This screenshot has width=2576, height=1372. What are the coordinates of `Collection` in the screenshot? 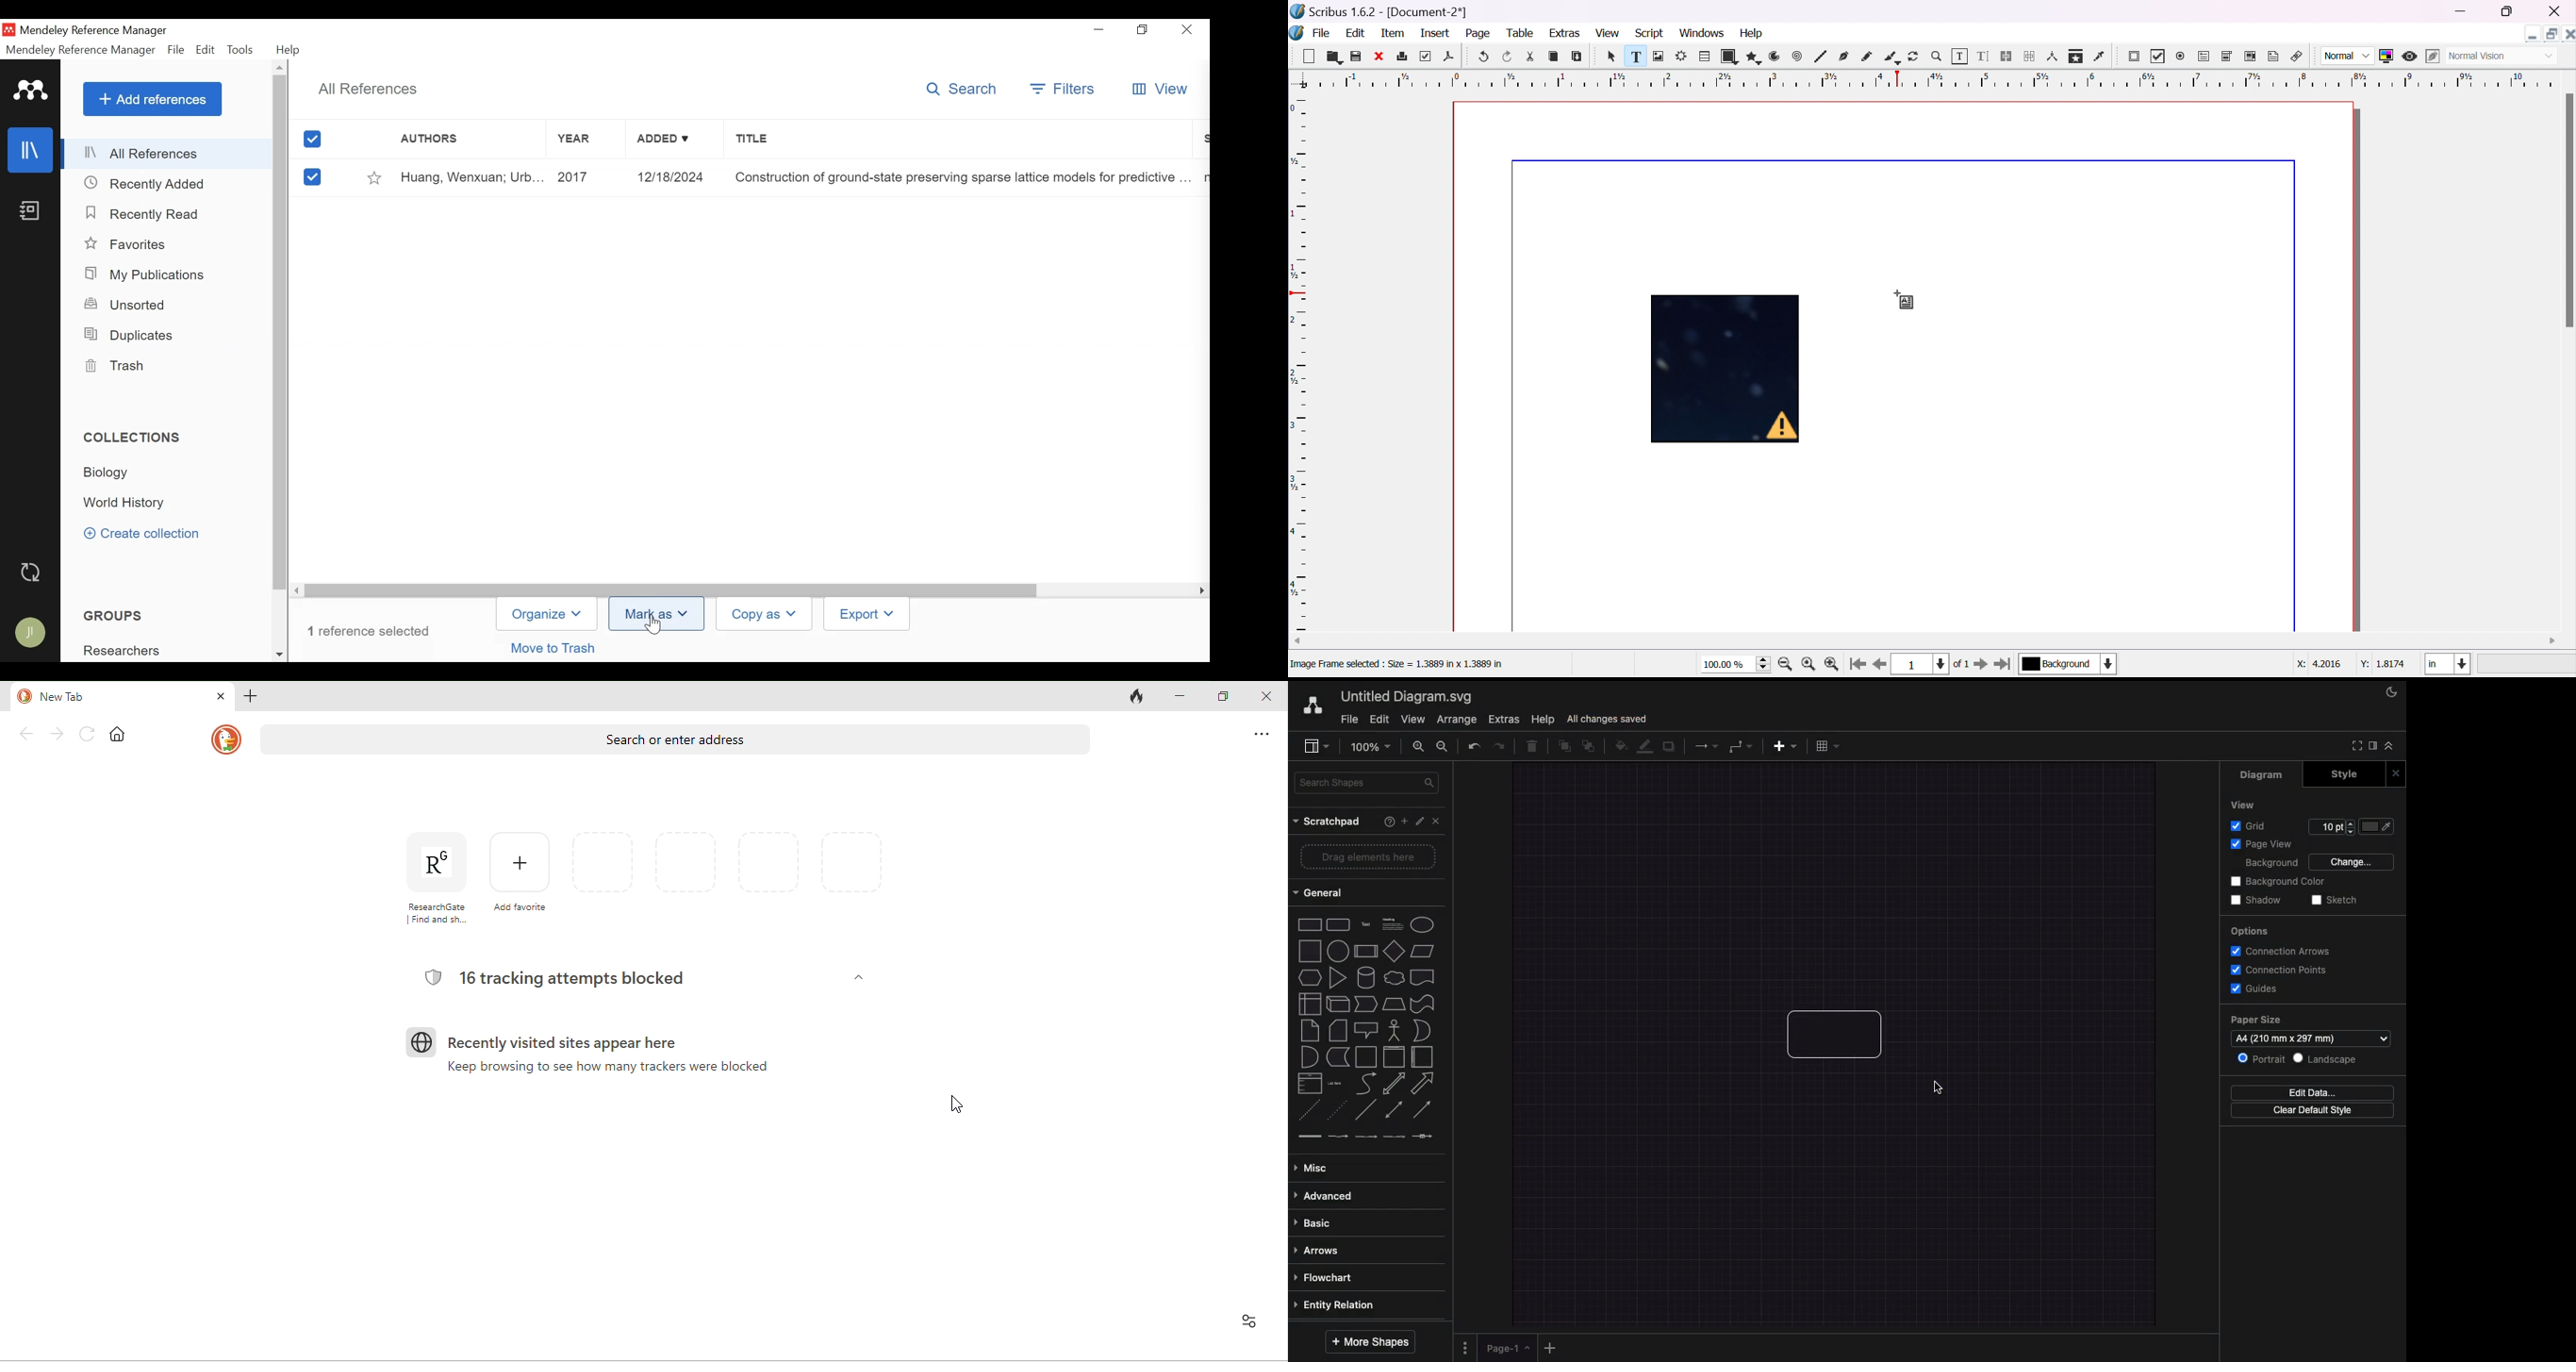 It's located at (124, 504).